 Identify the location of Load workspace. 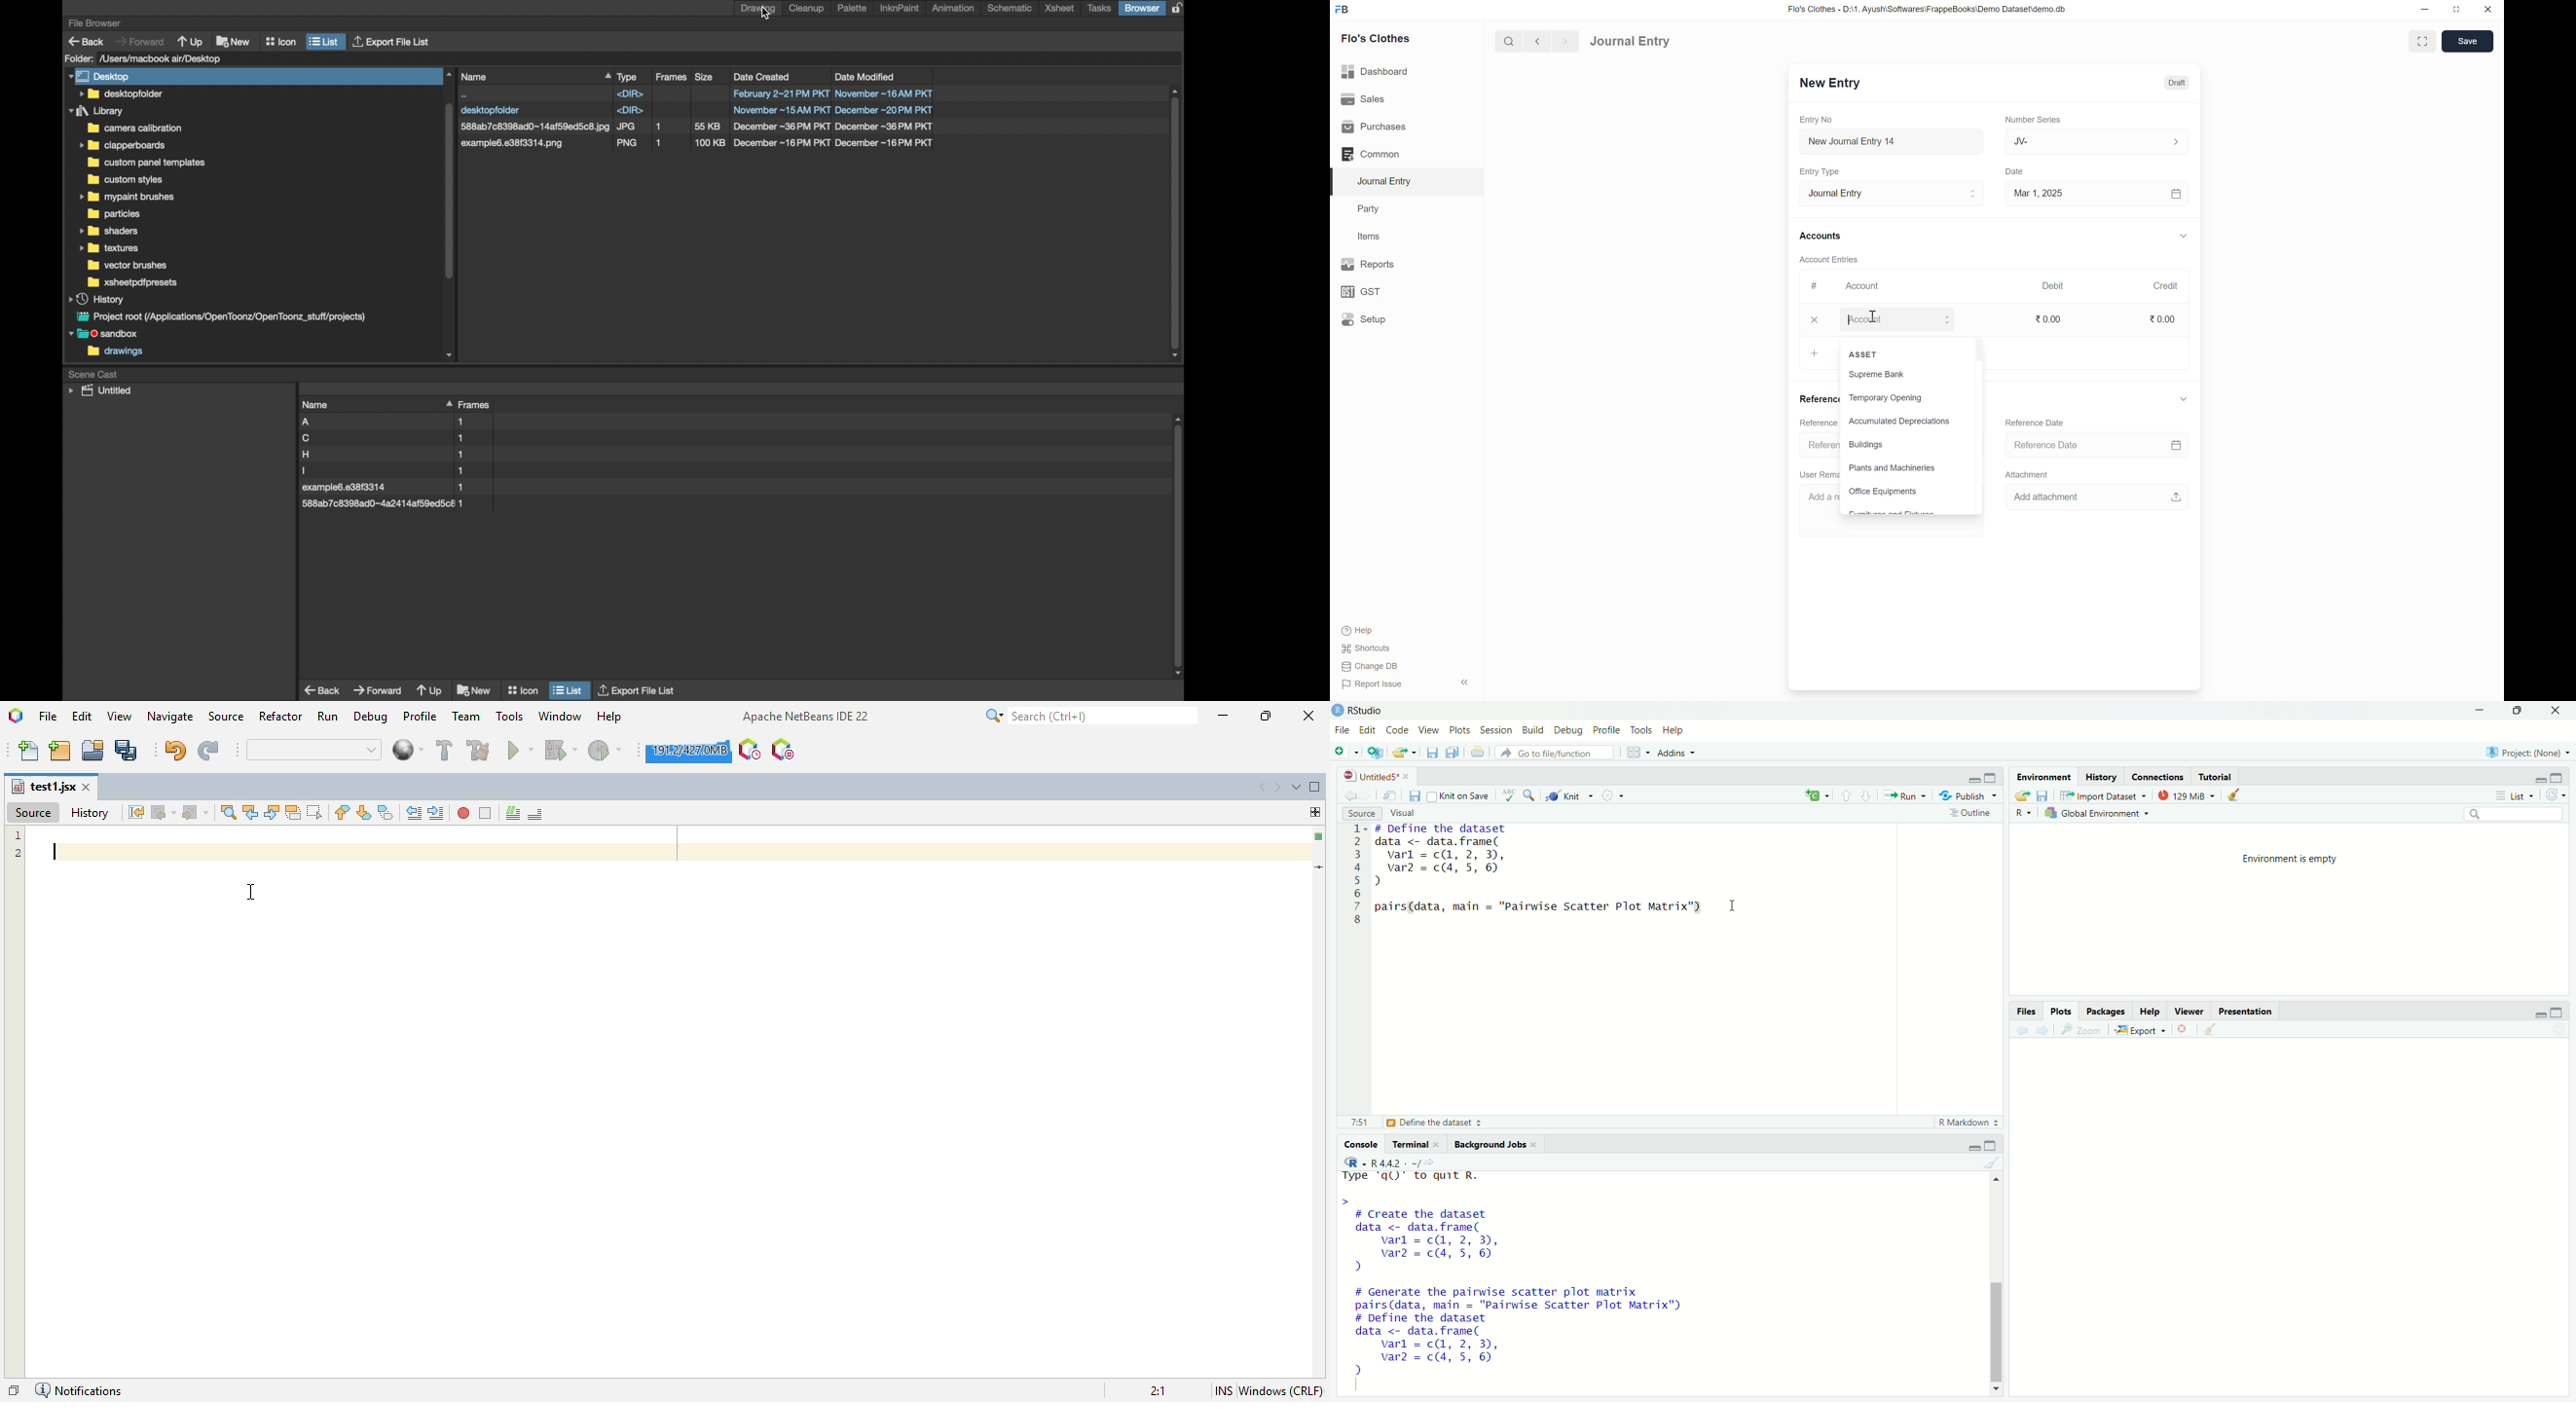
(2020, 793).